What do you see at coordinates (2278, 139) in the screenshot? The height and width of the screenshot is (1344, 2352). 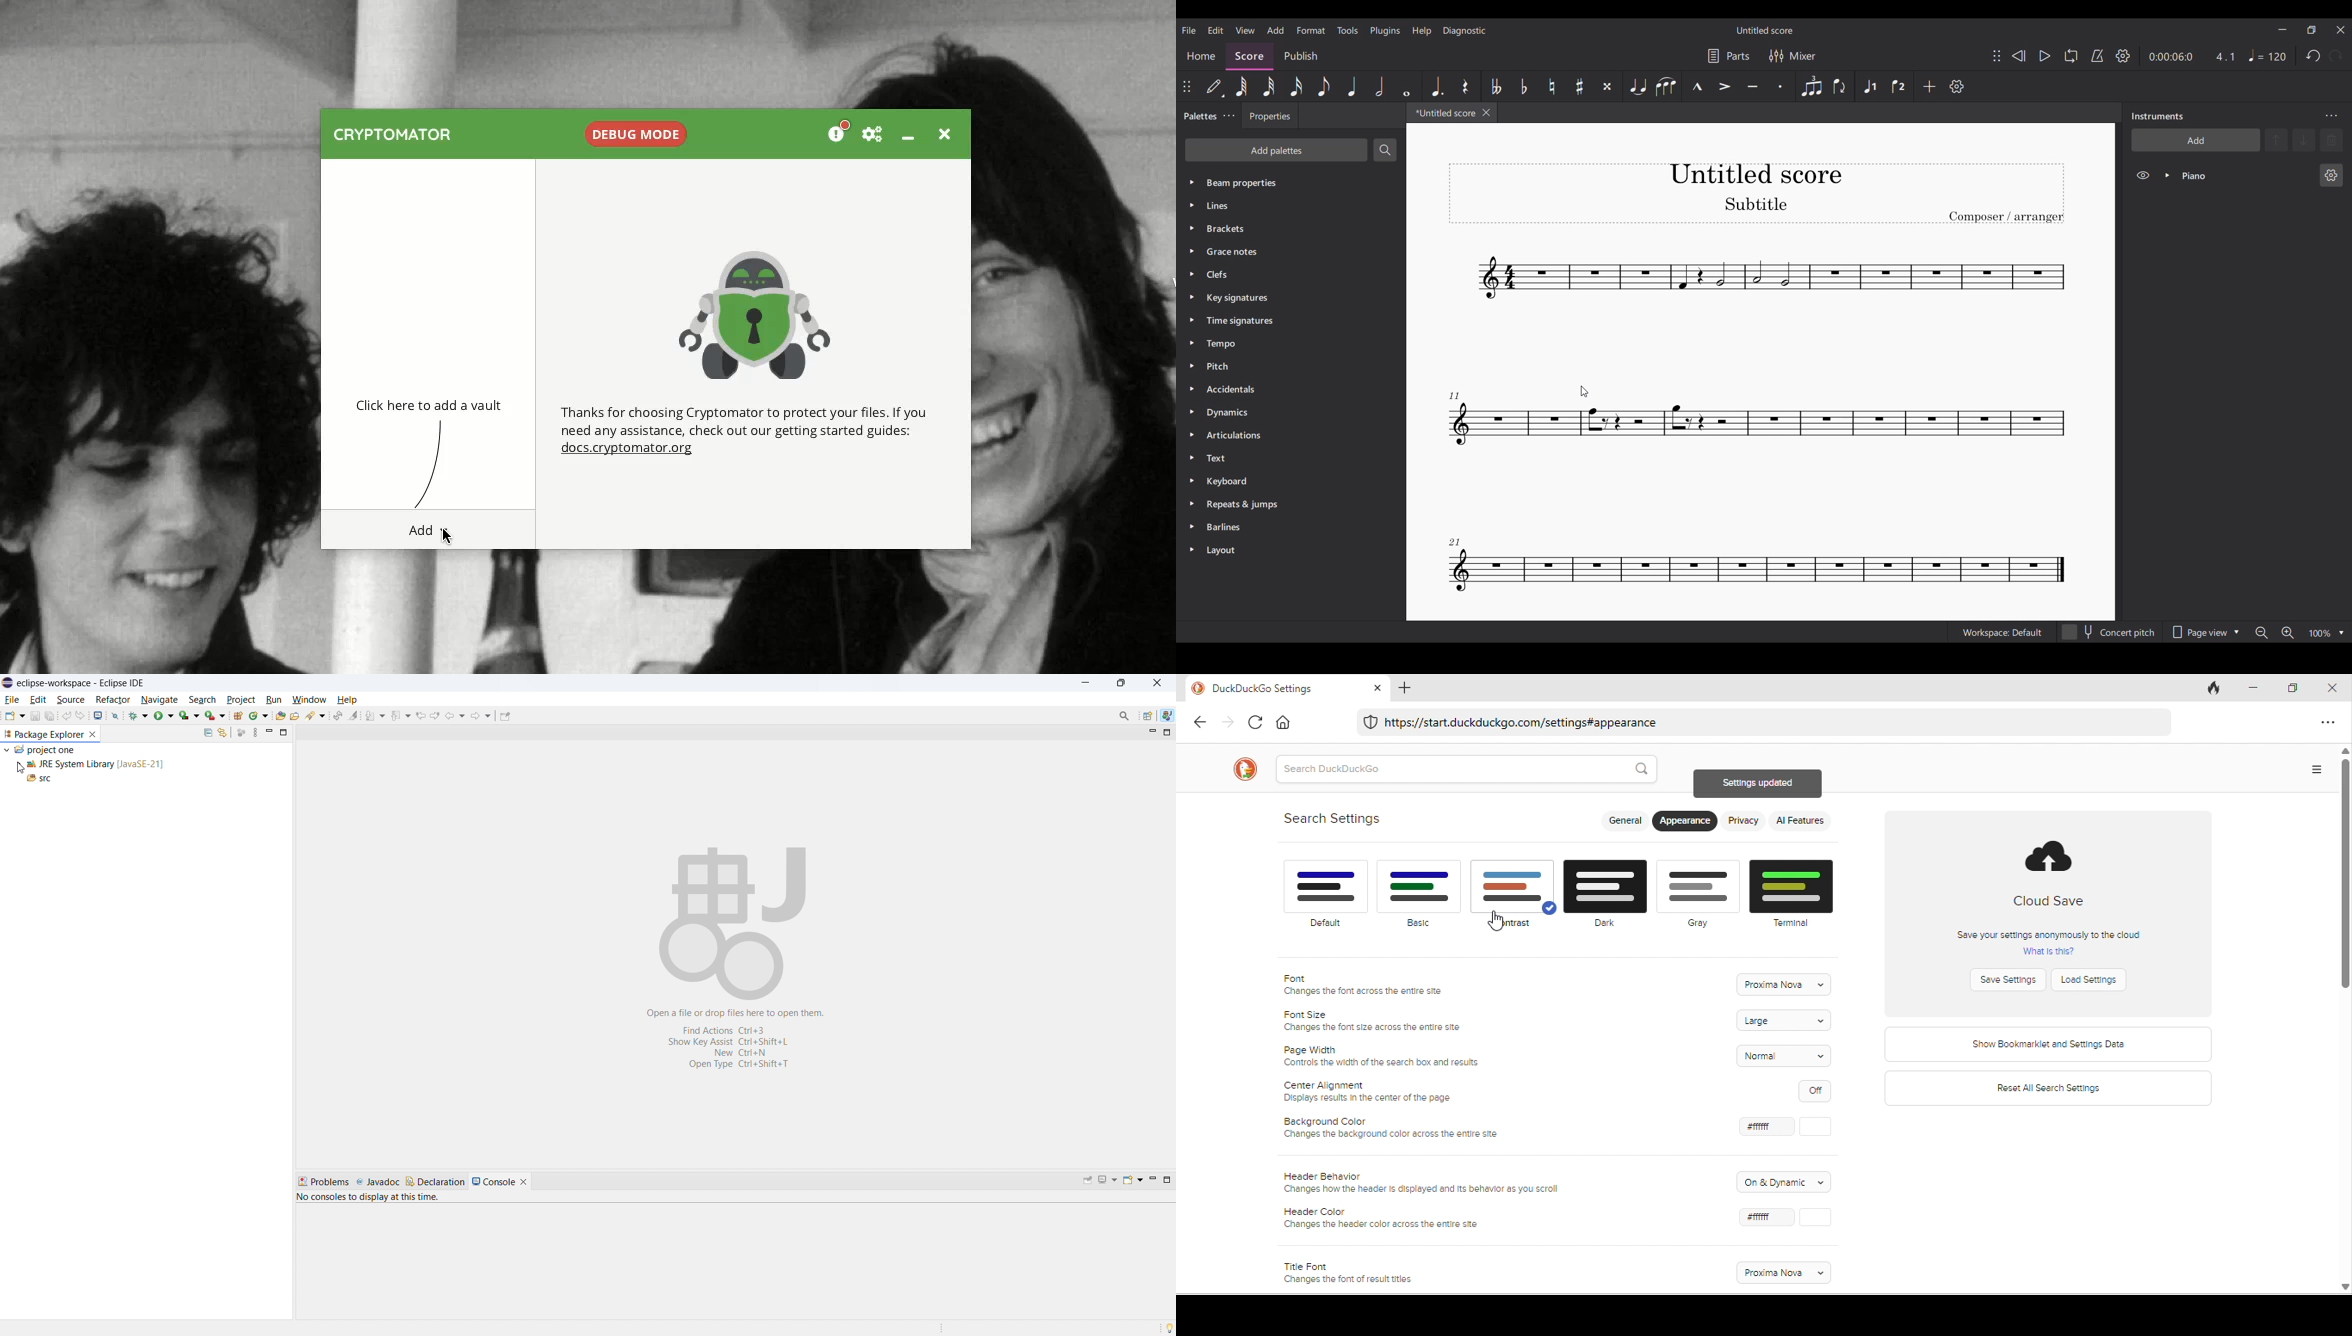 I see `Move selected instrument up` at bounding box center [2278, 139].